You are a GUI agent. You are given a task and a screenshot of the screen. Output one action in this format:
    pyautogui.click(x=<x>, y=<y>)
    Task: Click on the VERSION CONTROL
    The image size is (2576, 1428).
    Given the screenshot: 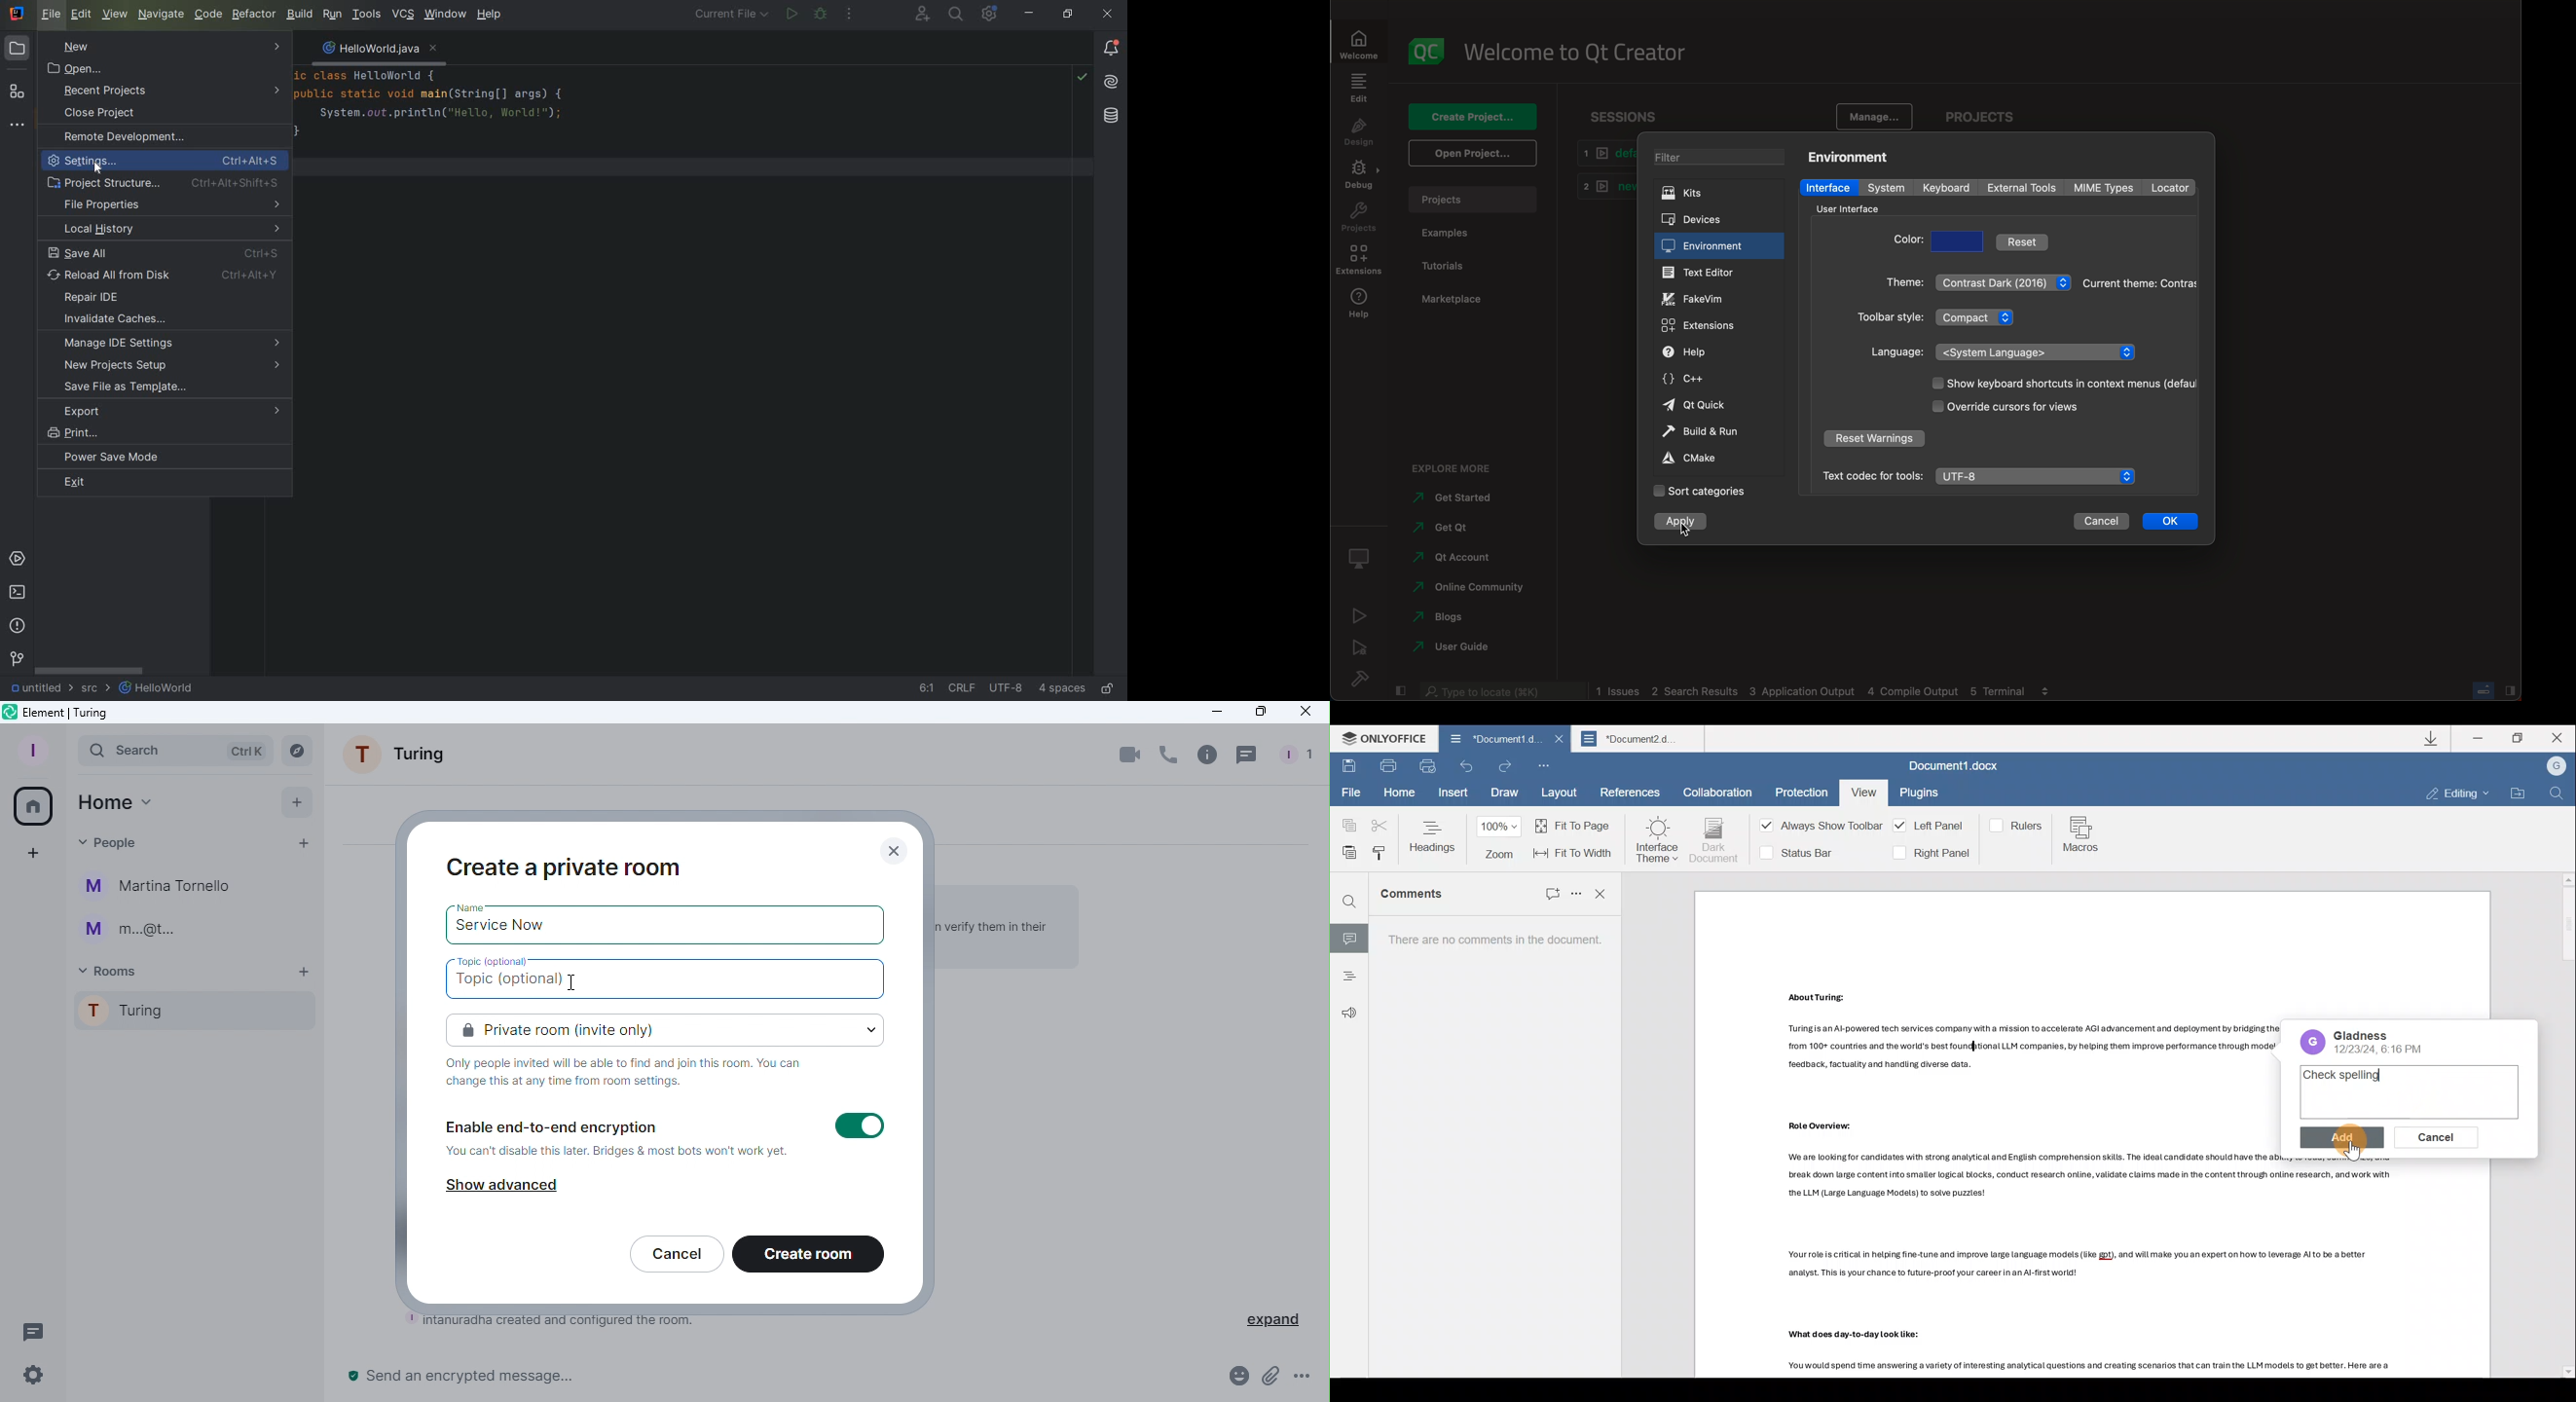 What is the action you would take?
    pyautogui.click(x=16, y=659)
    